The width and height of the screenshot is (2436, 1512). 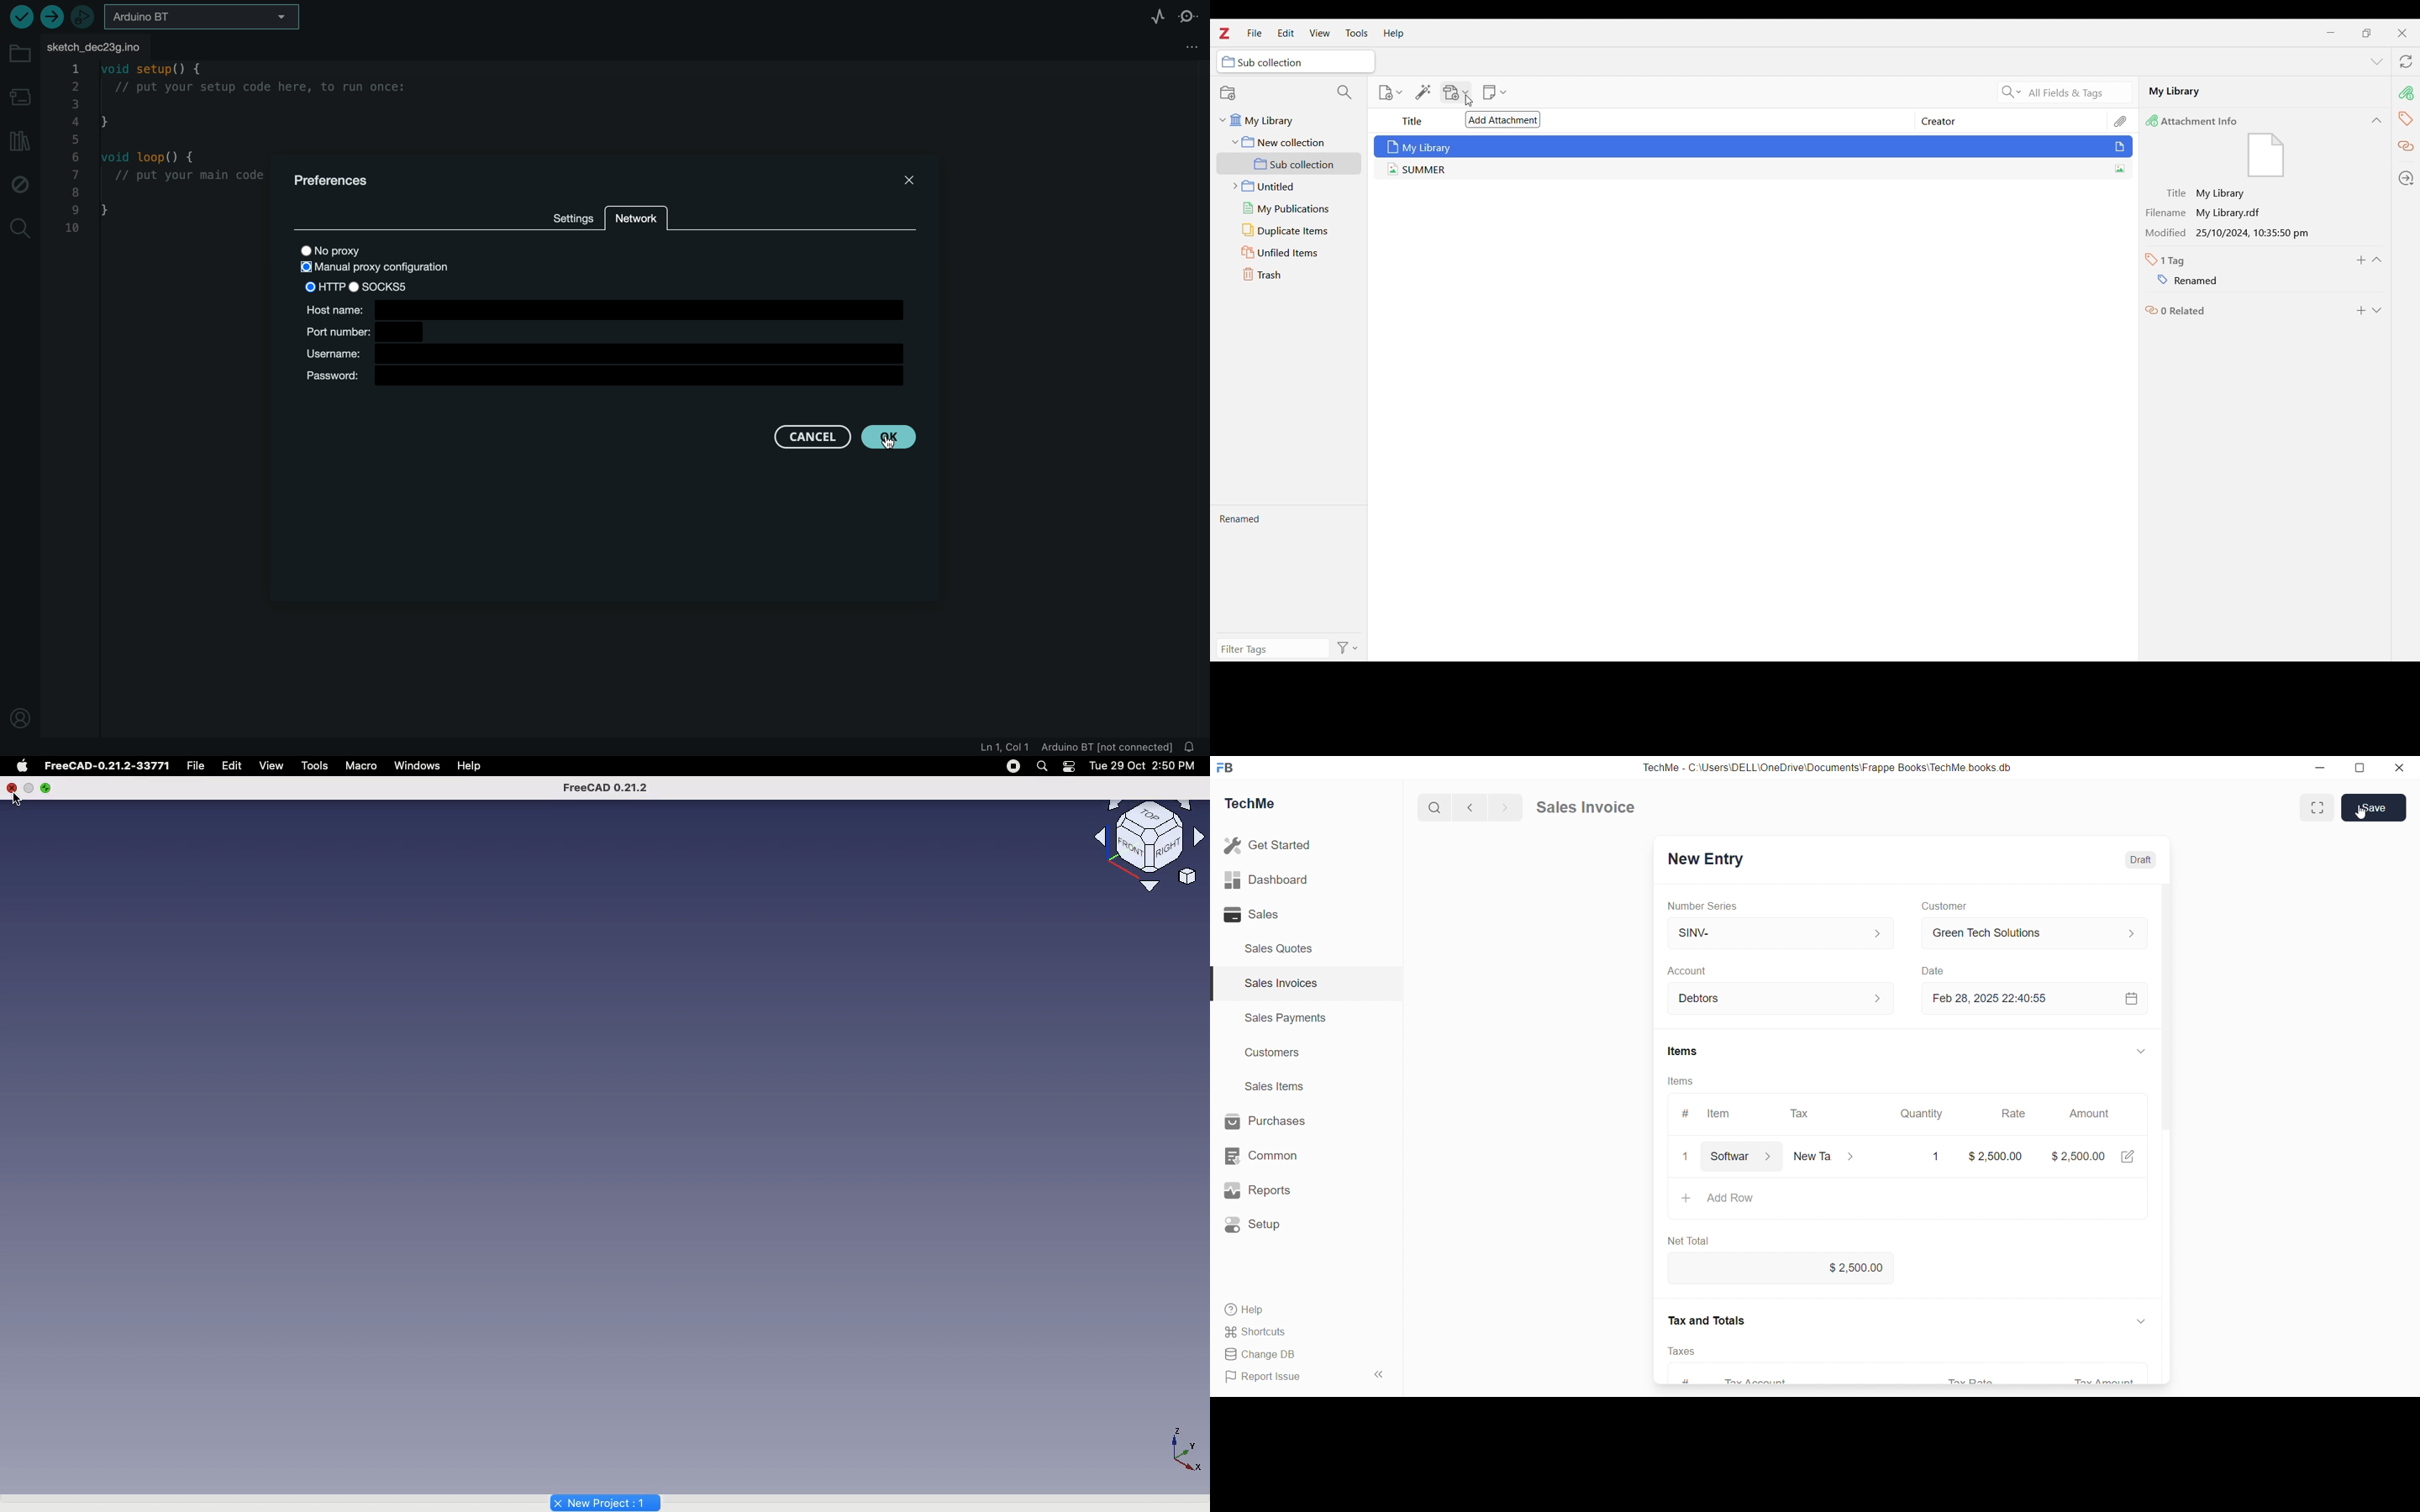 What do you see at coordinates (1194, 746) in the screenshot?
I see `notification` at bounding box center [1194, 746].